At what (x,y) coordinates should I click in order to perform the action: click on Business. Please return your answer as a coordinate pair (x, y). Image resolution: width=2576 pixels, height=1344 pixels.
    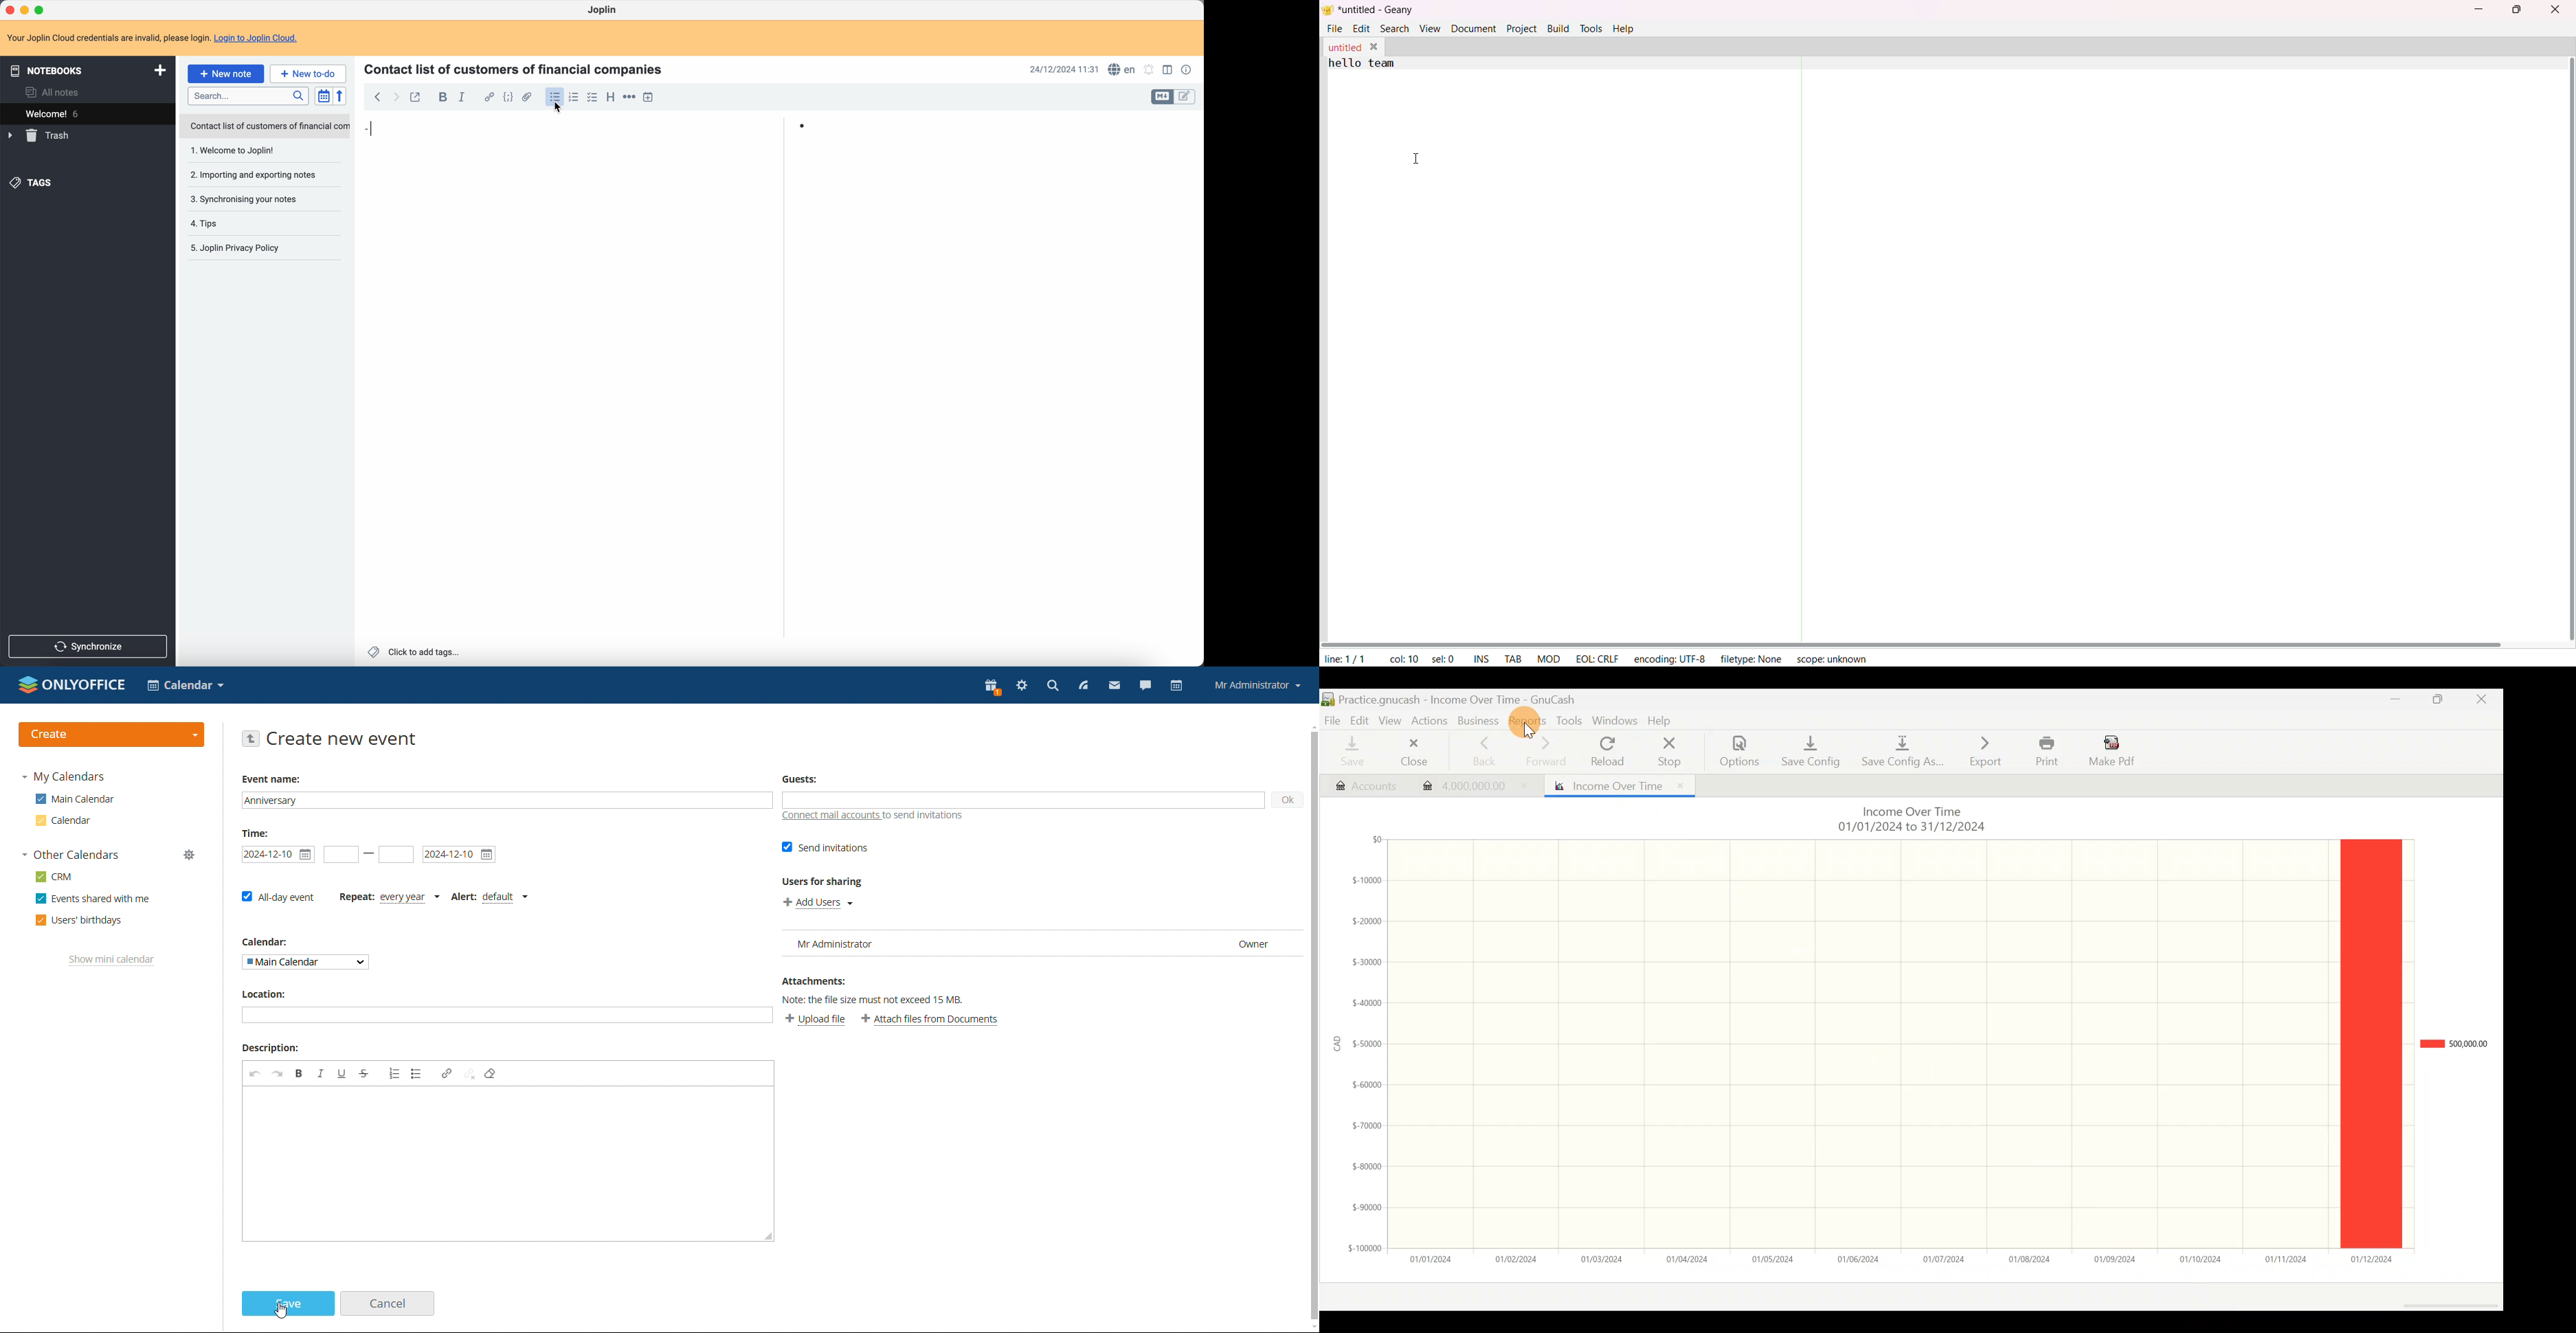
    Looking at the image, I should click on (1480, 722).